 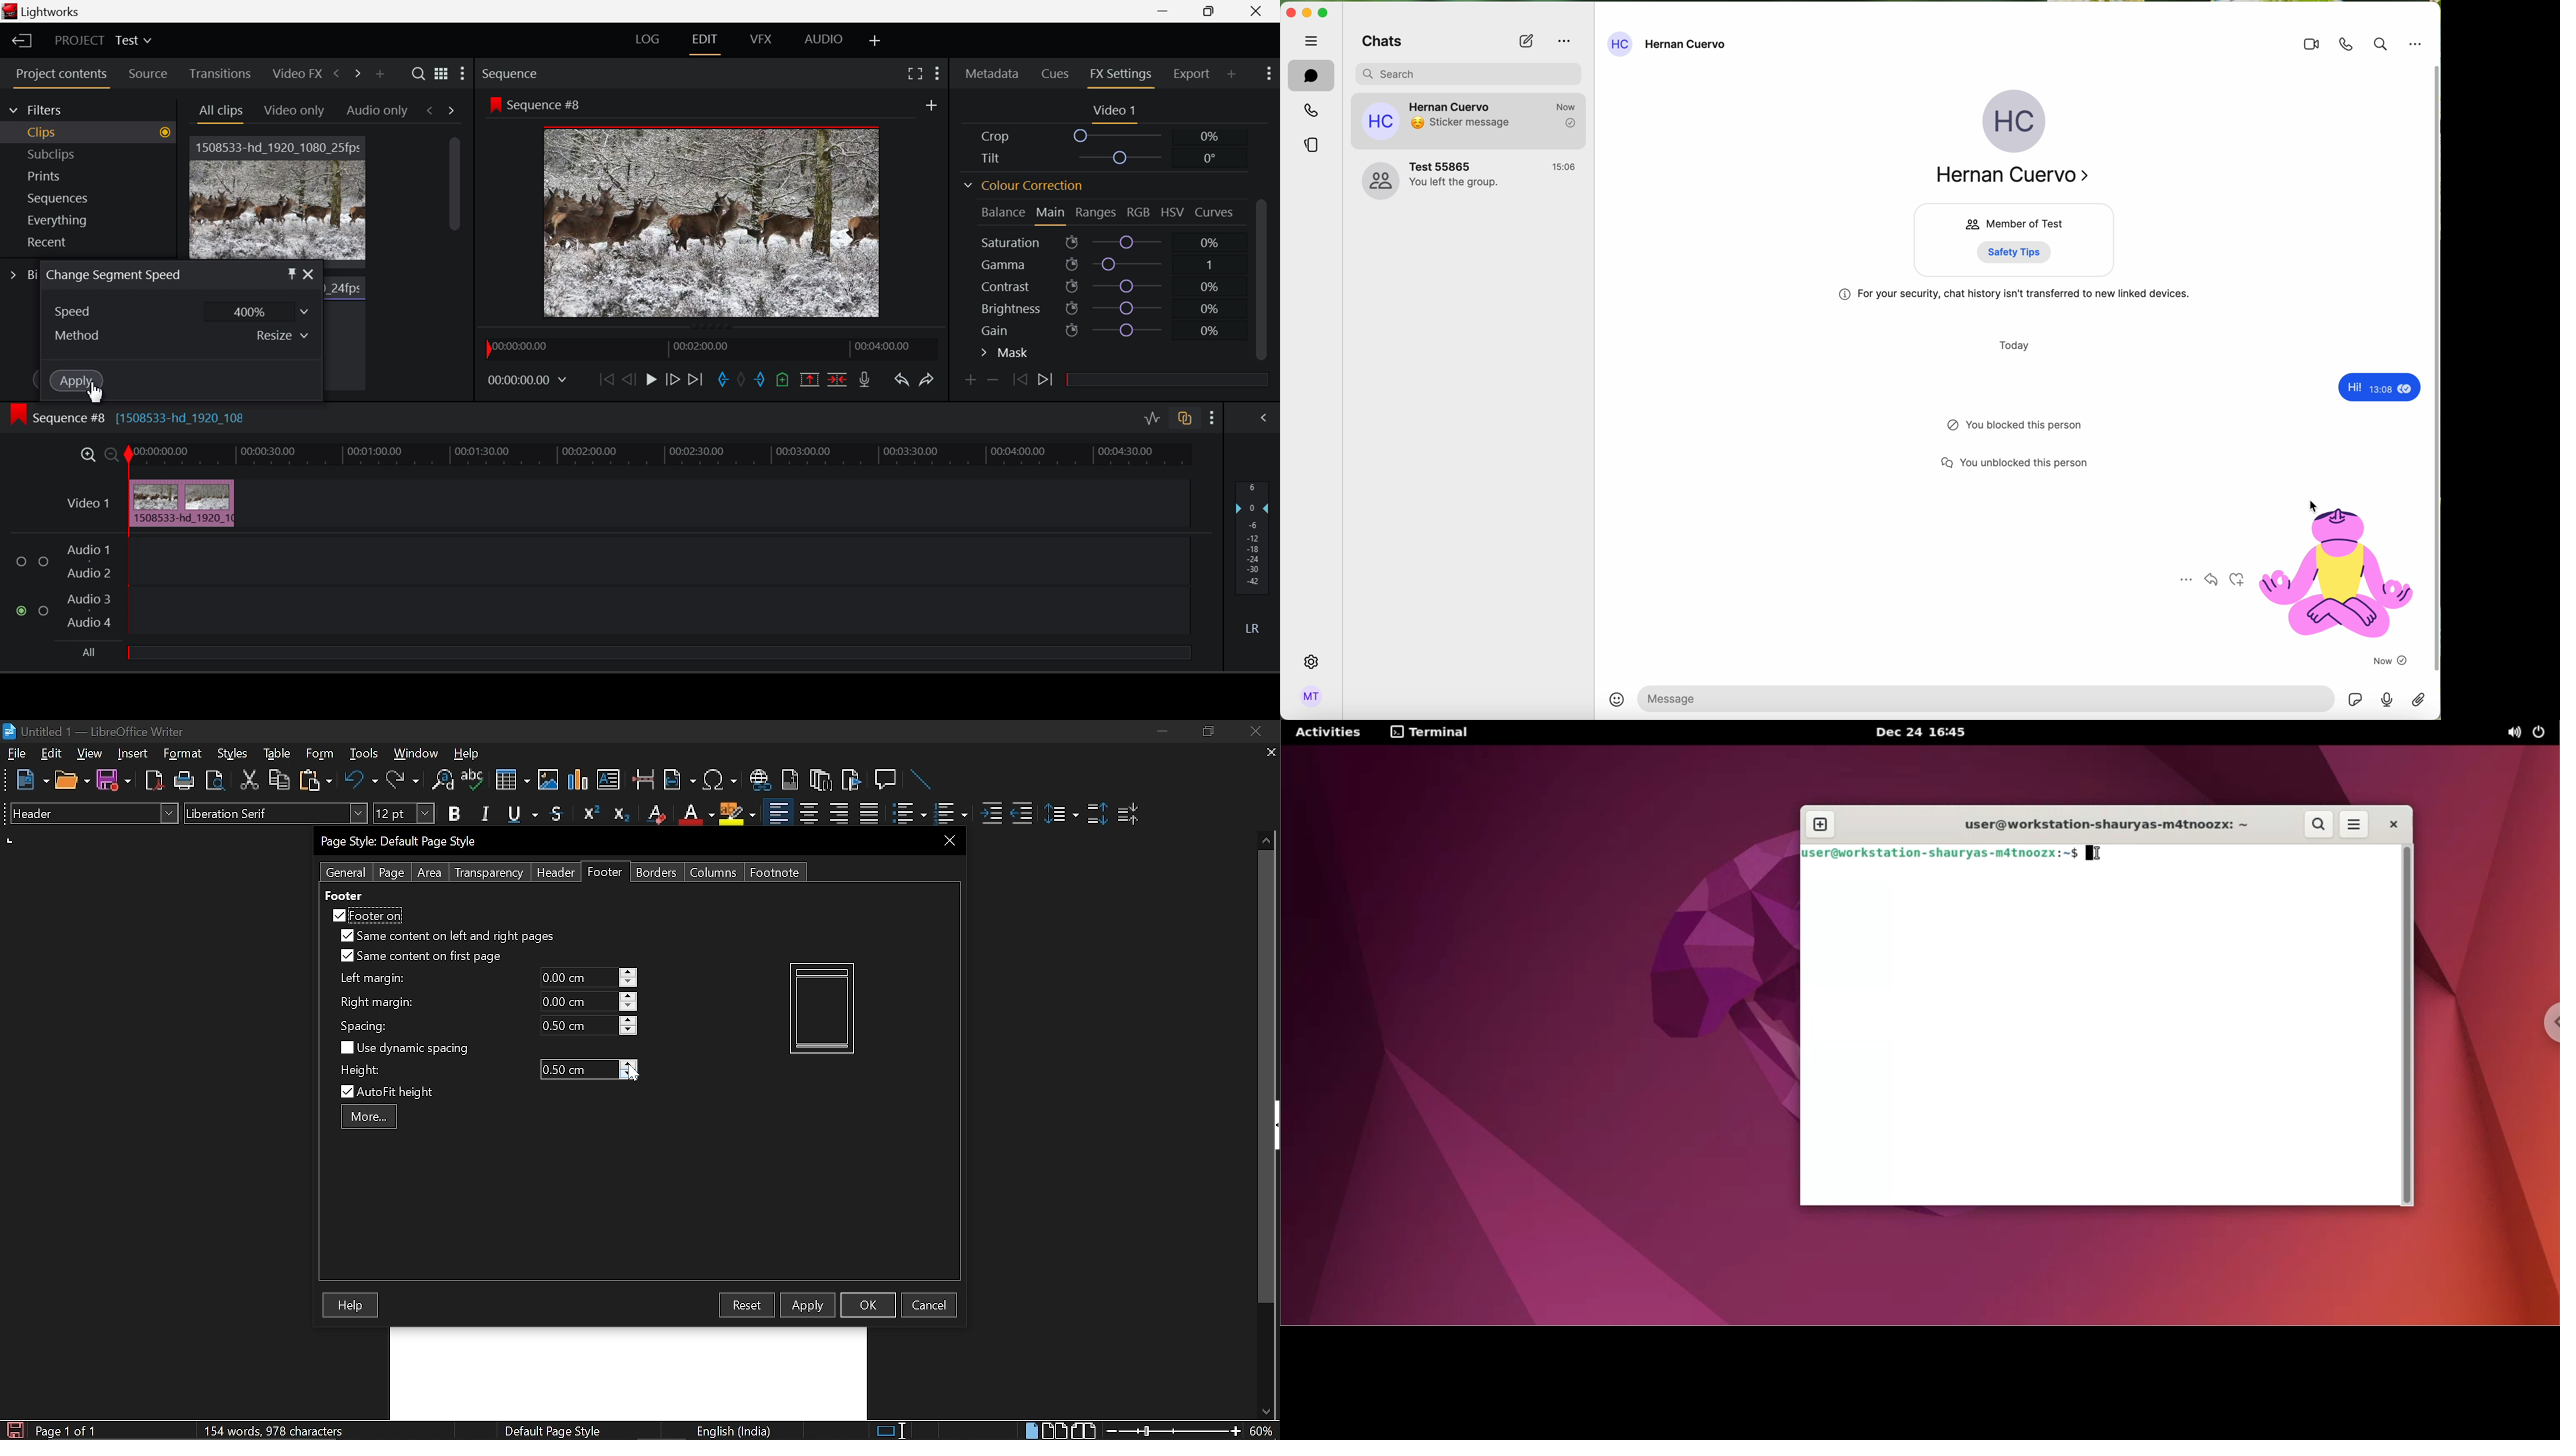 I want to click on Book view, so click(x=1086, y=1430).